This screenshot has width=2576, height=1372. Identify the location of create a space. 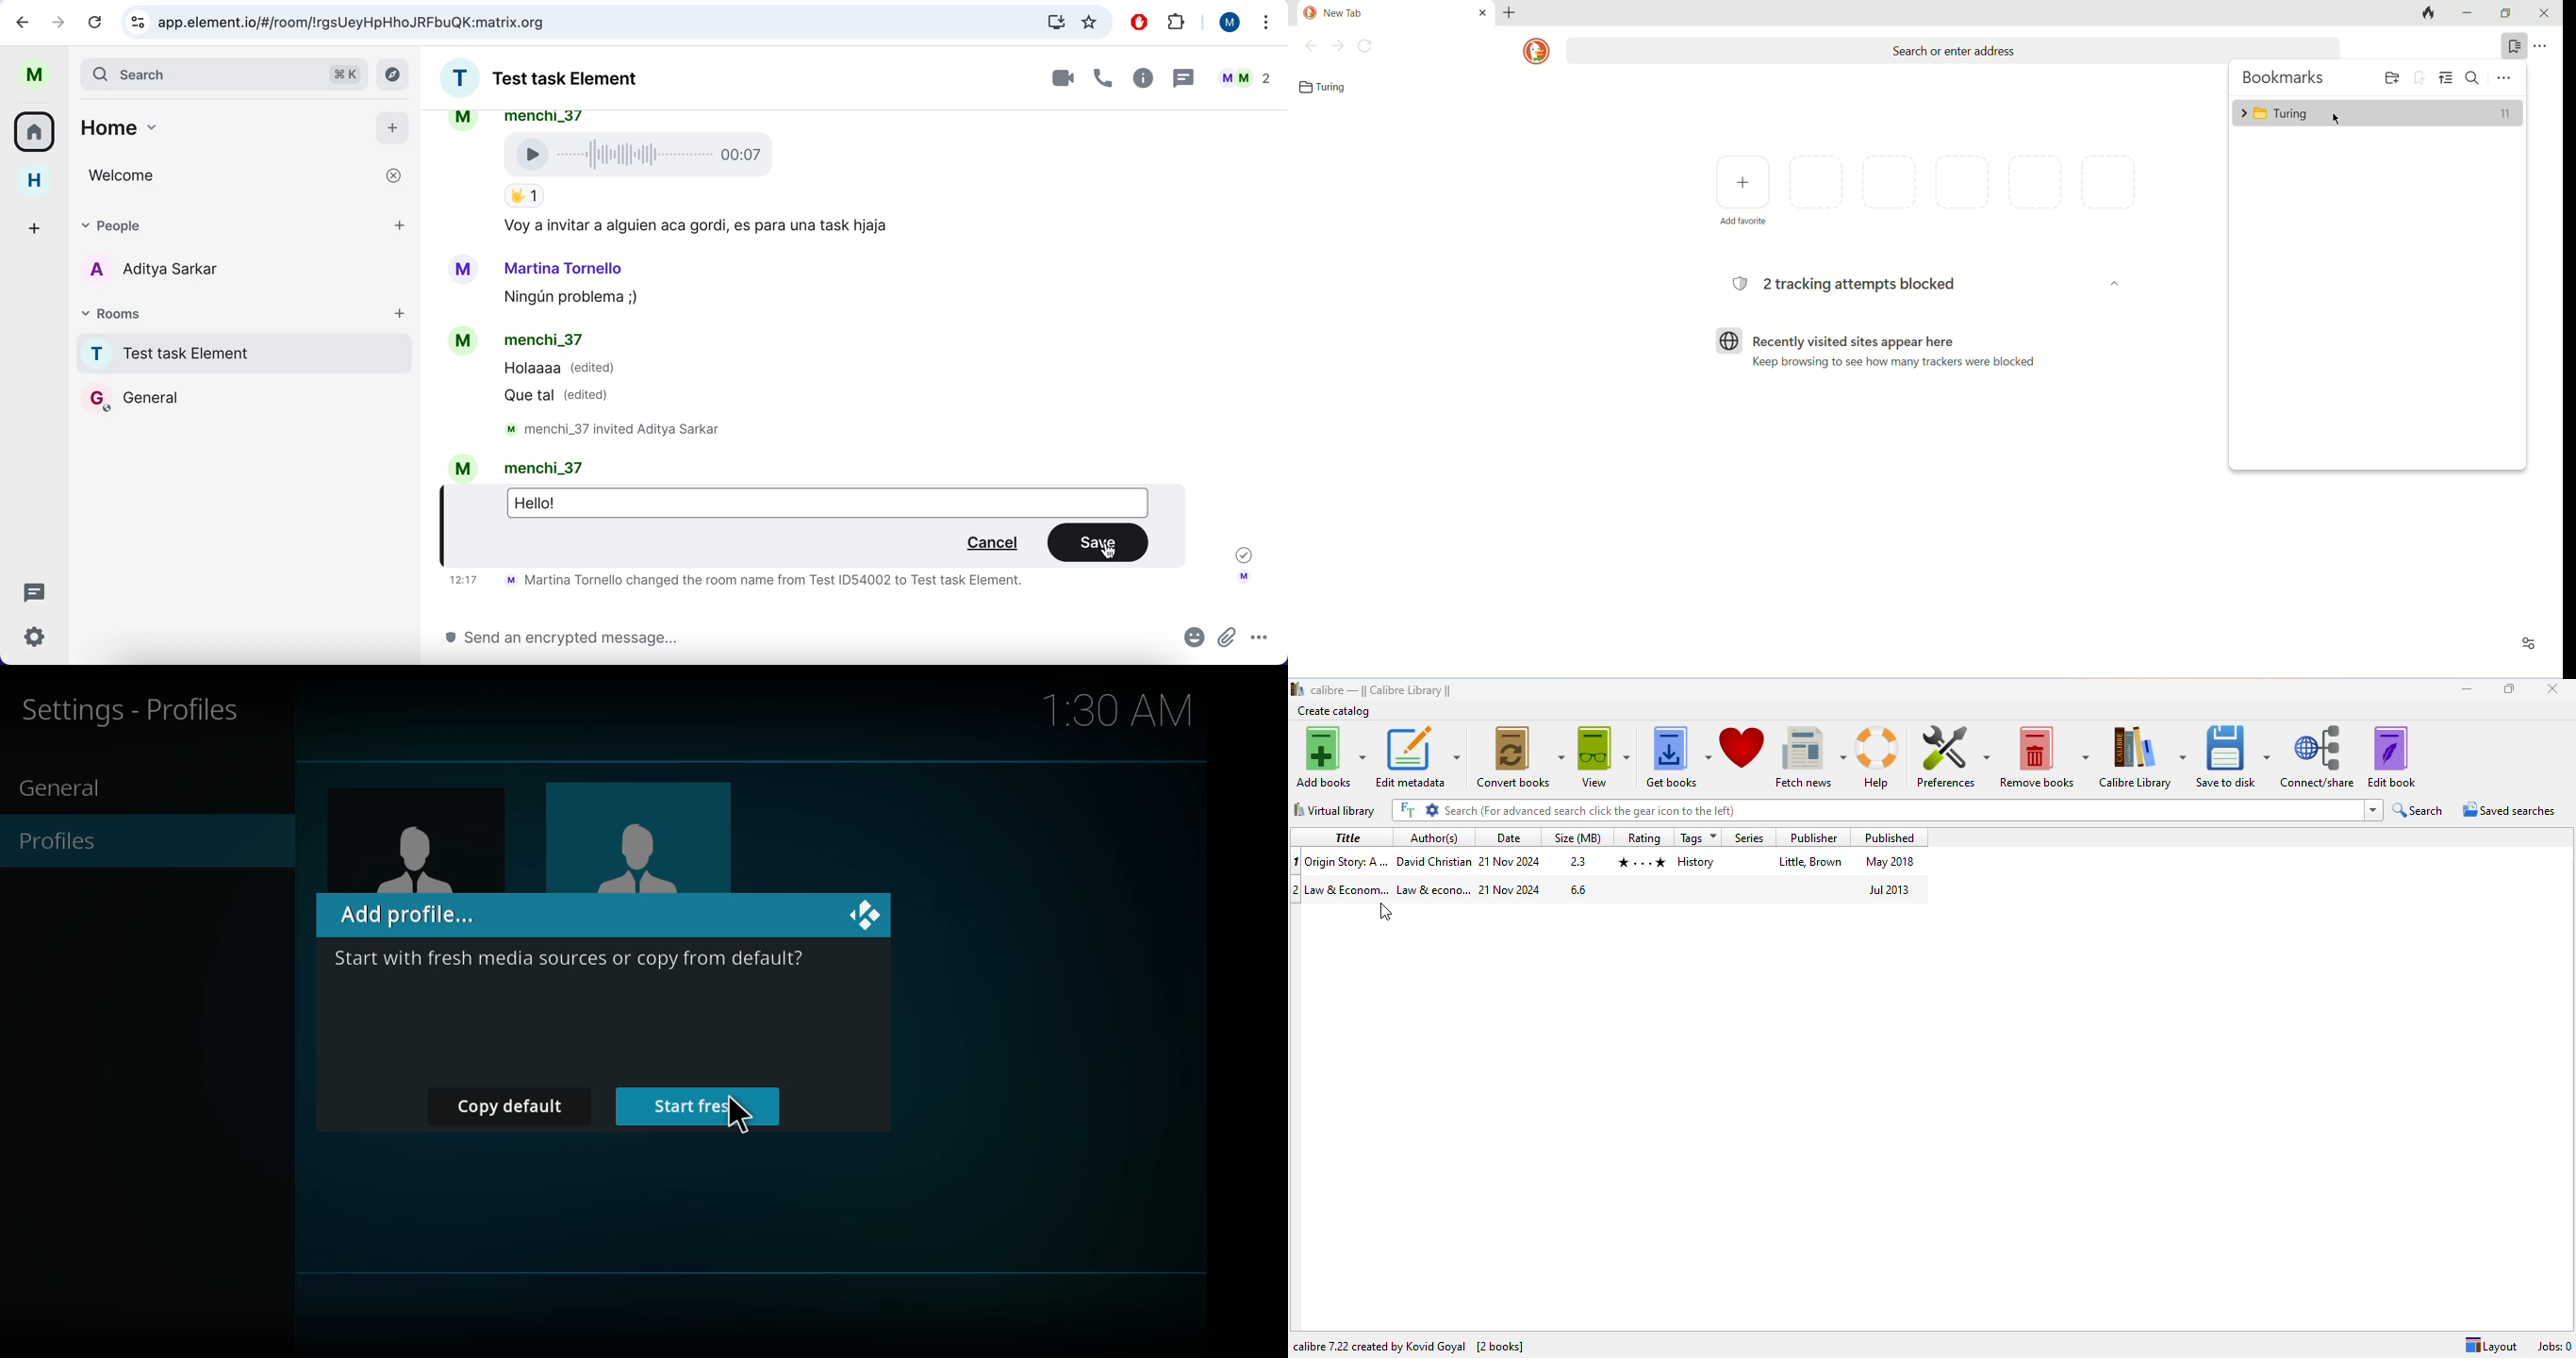
(29, 224).